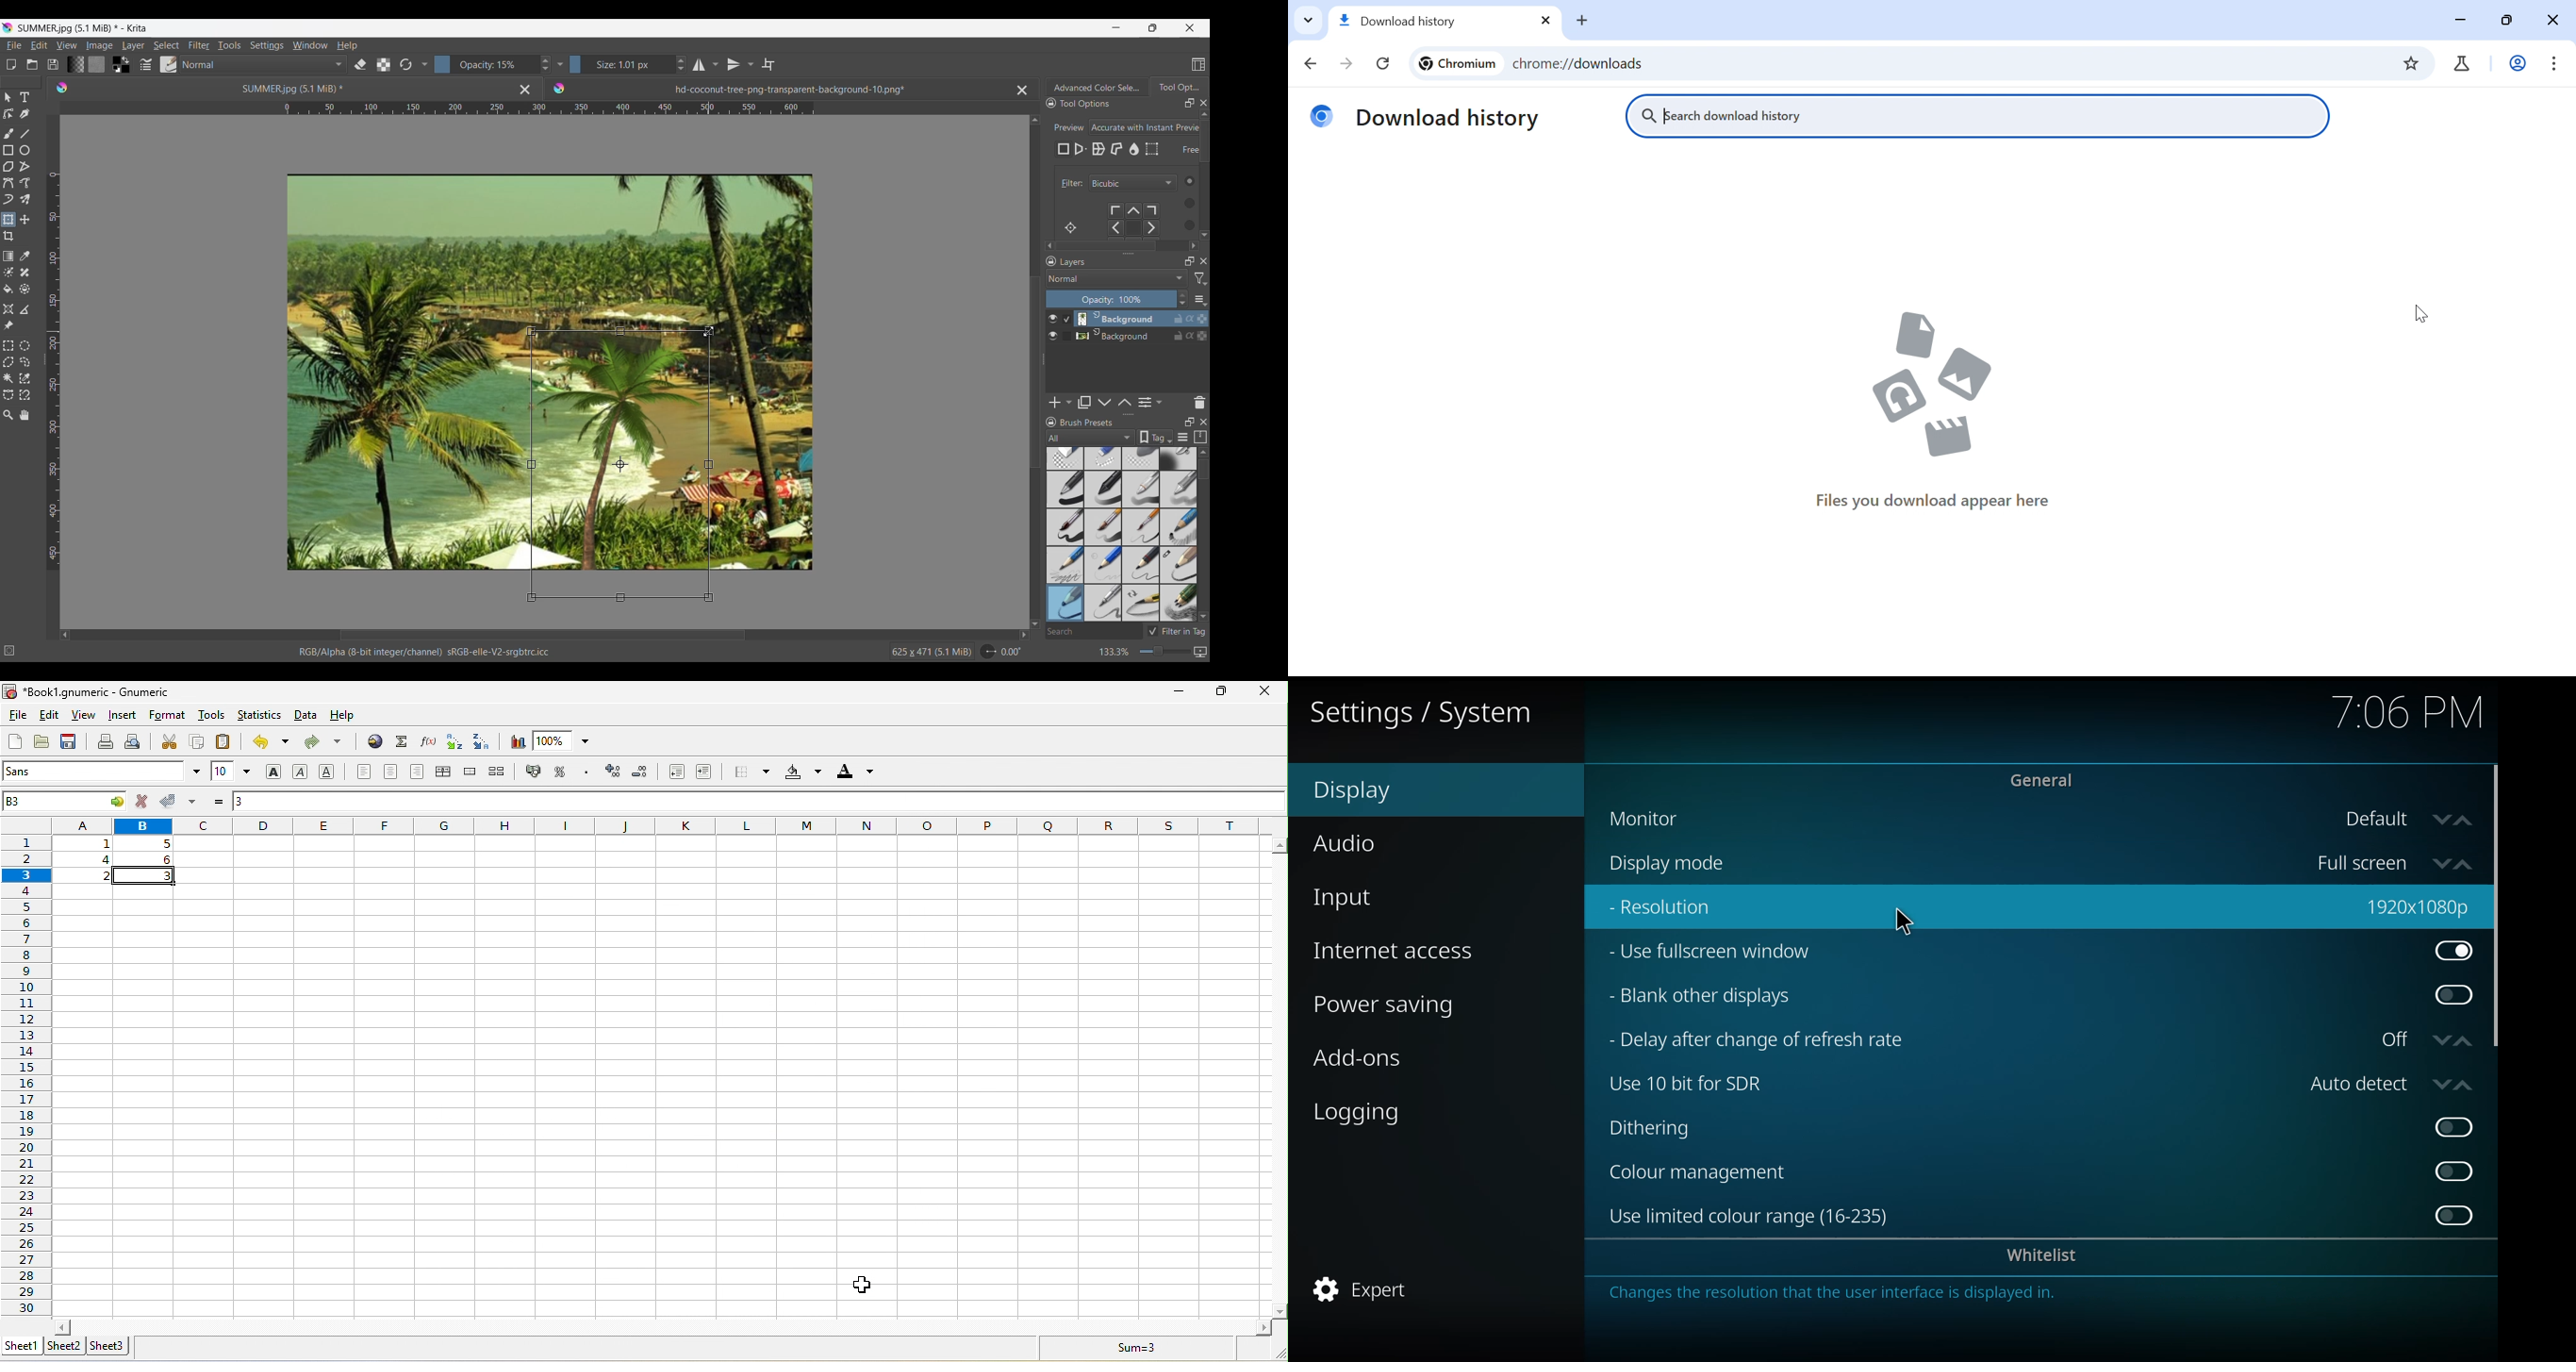 This screenshot has width=2576, height=1372. I want to click on Window, so click(309, 45).